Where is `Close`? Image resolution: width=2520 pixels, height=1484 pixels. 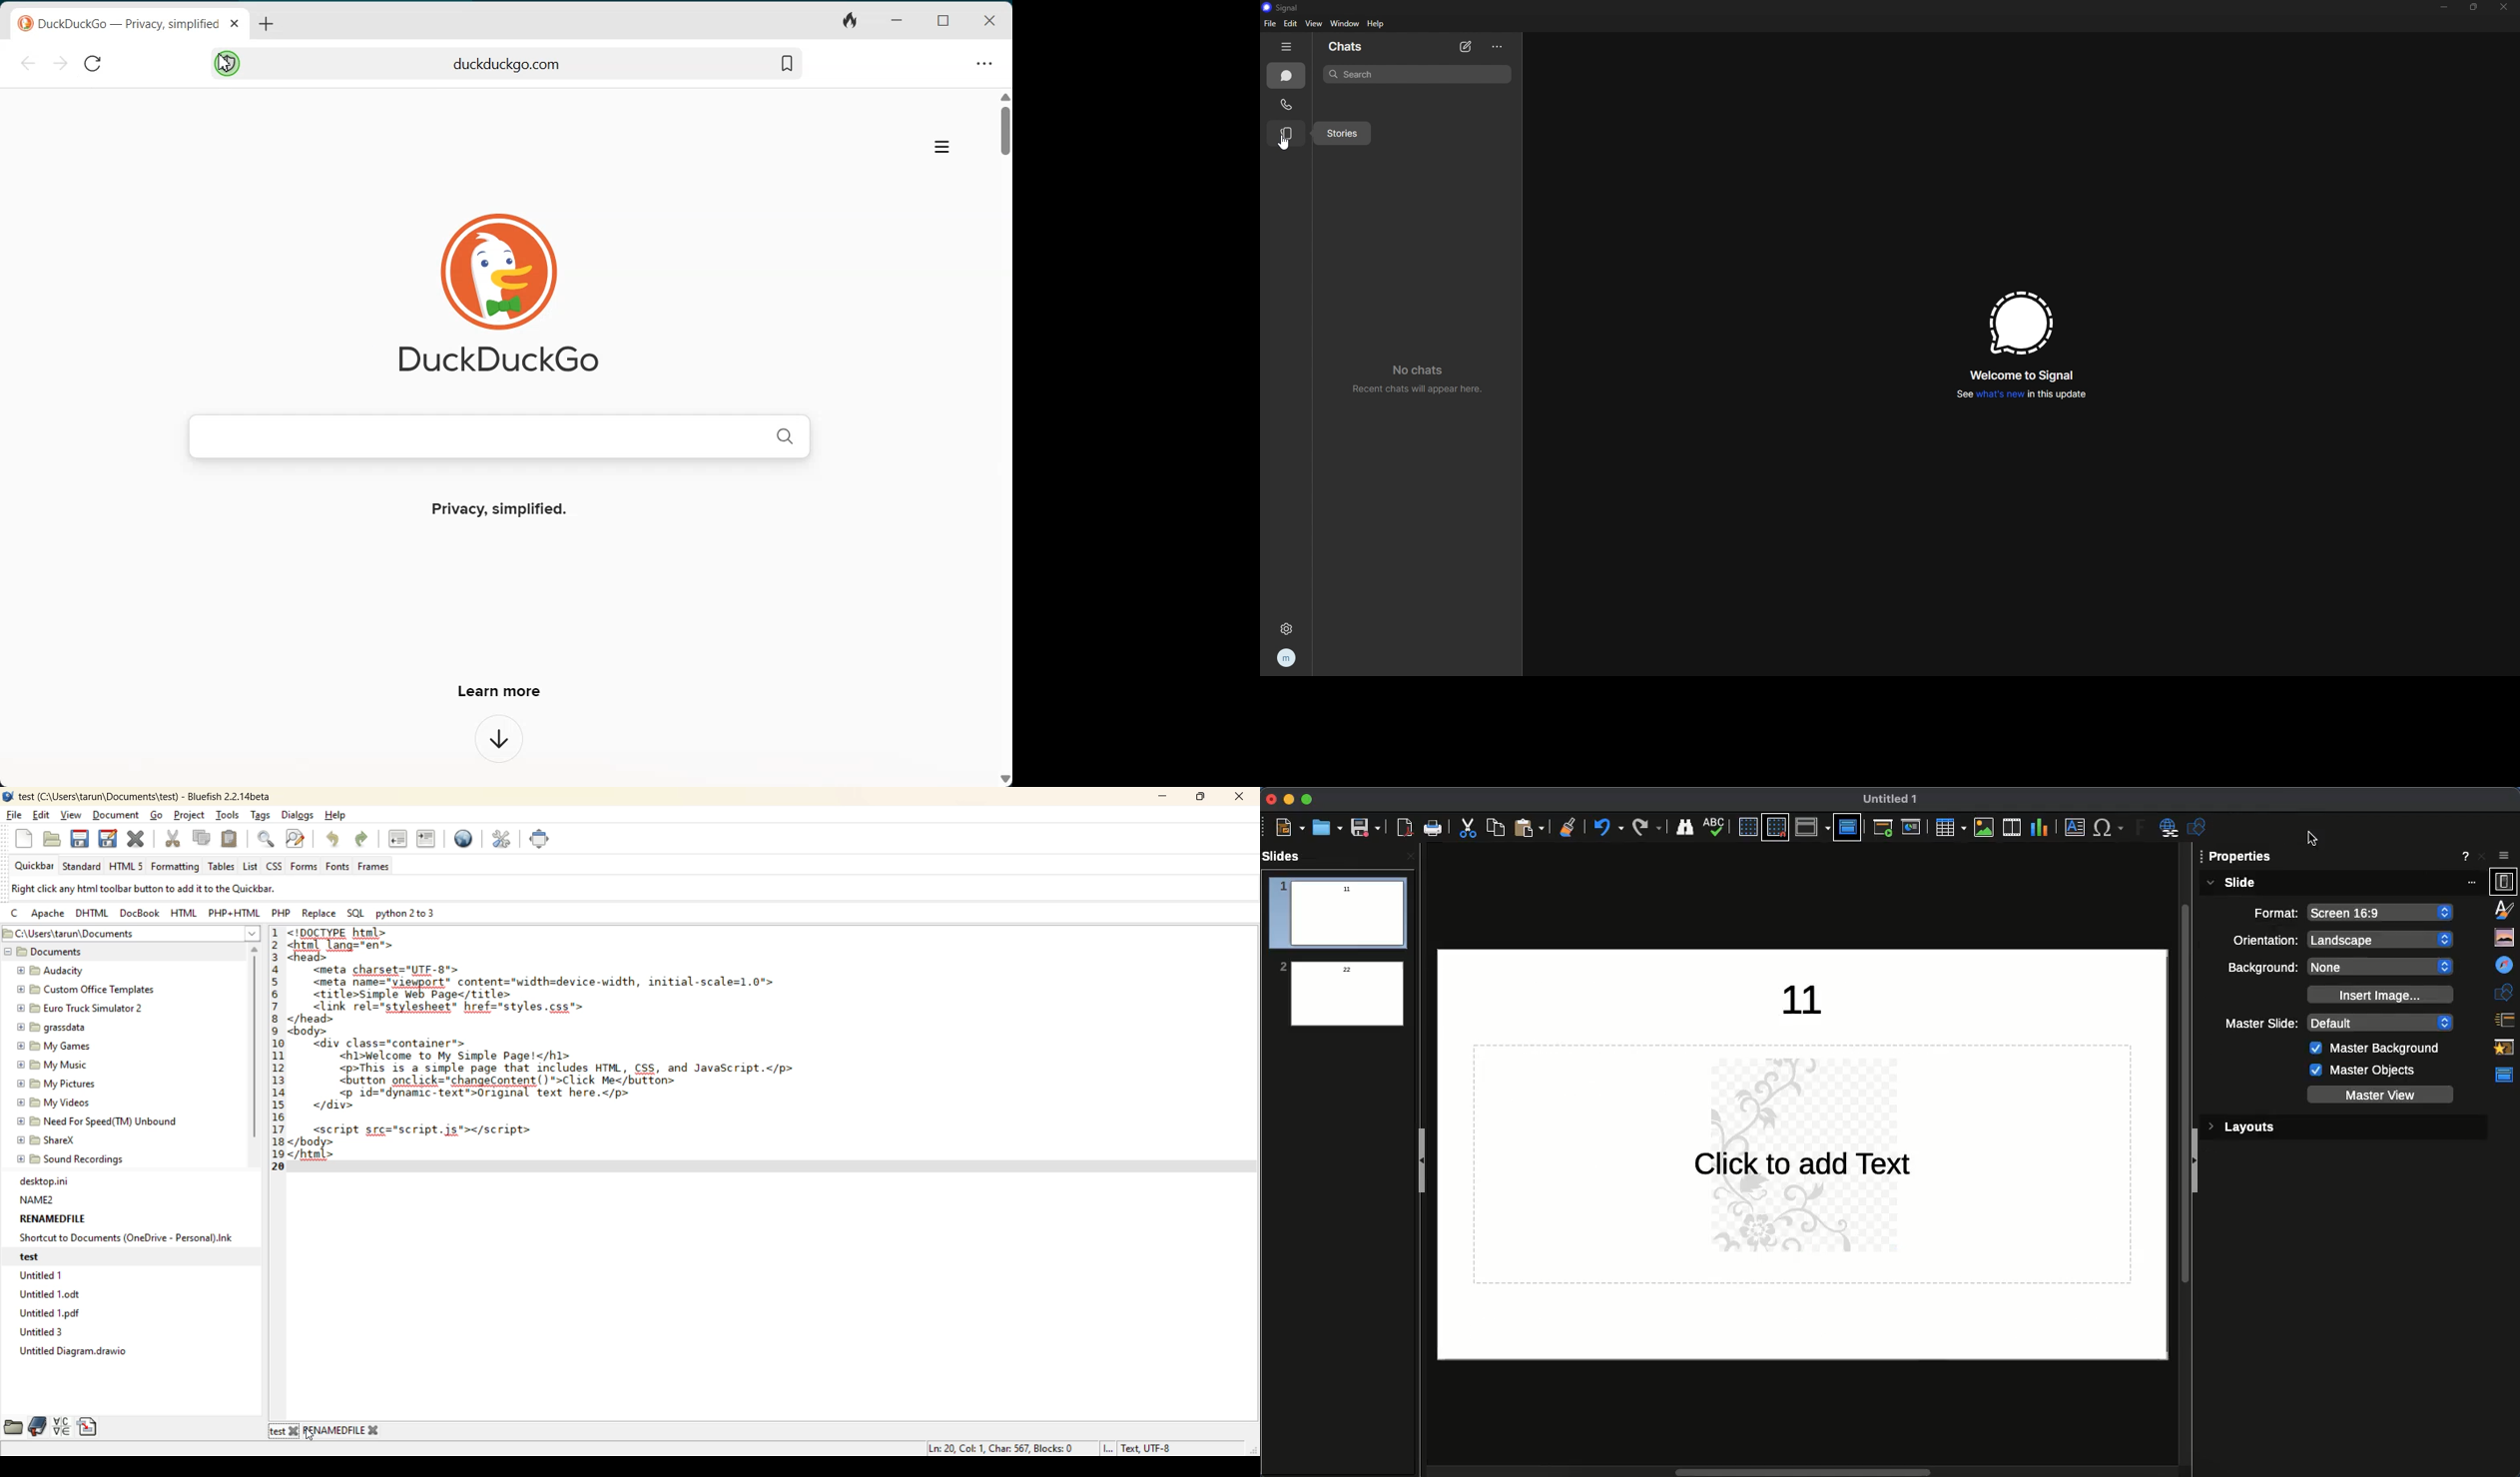
Close is located at coordinates (991, 20).